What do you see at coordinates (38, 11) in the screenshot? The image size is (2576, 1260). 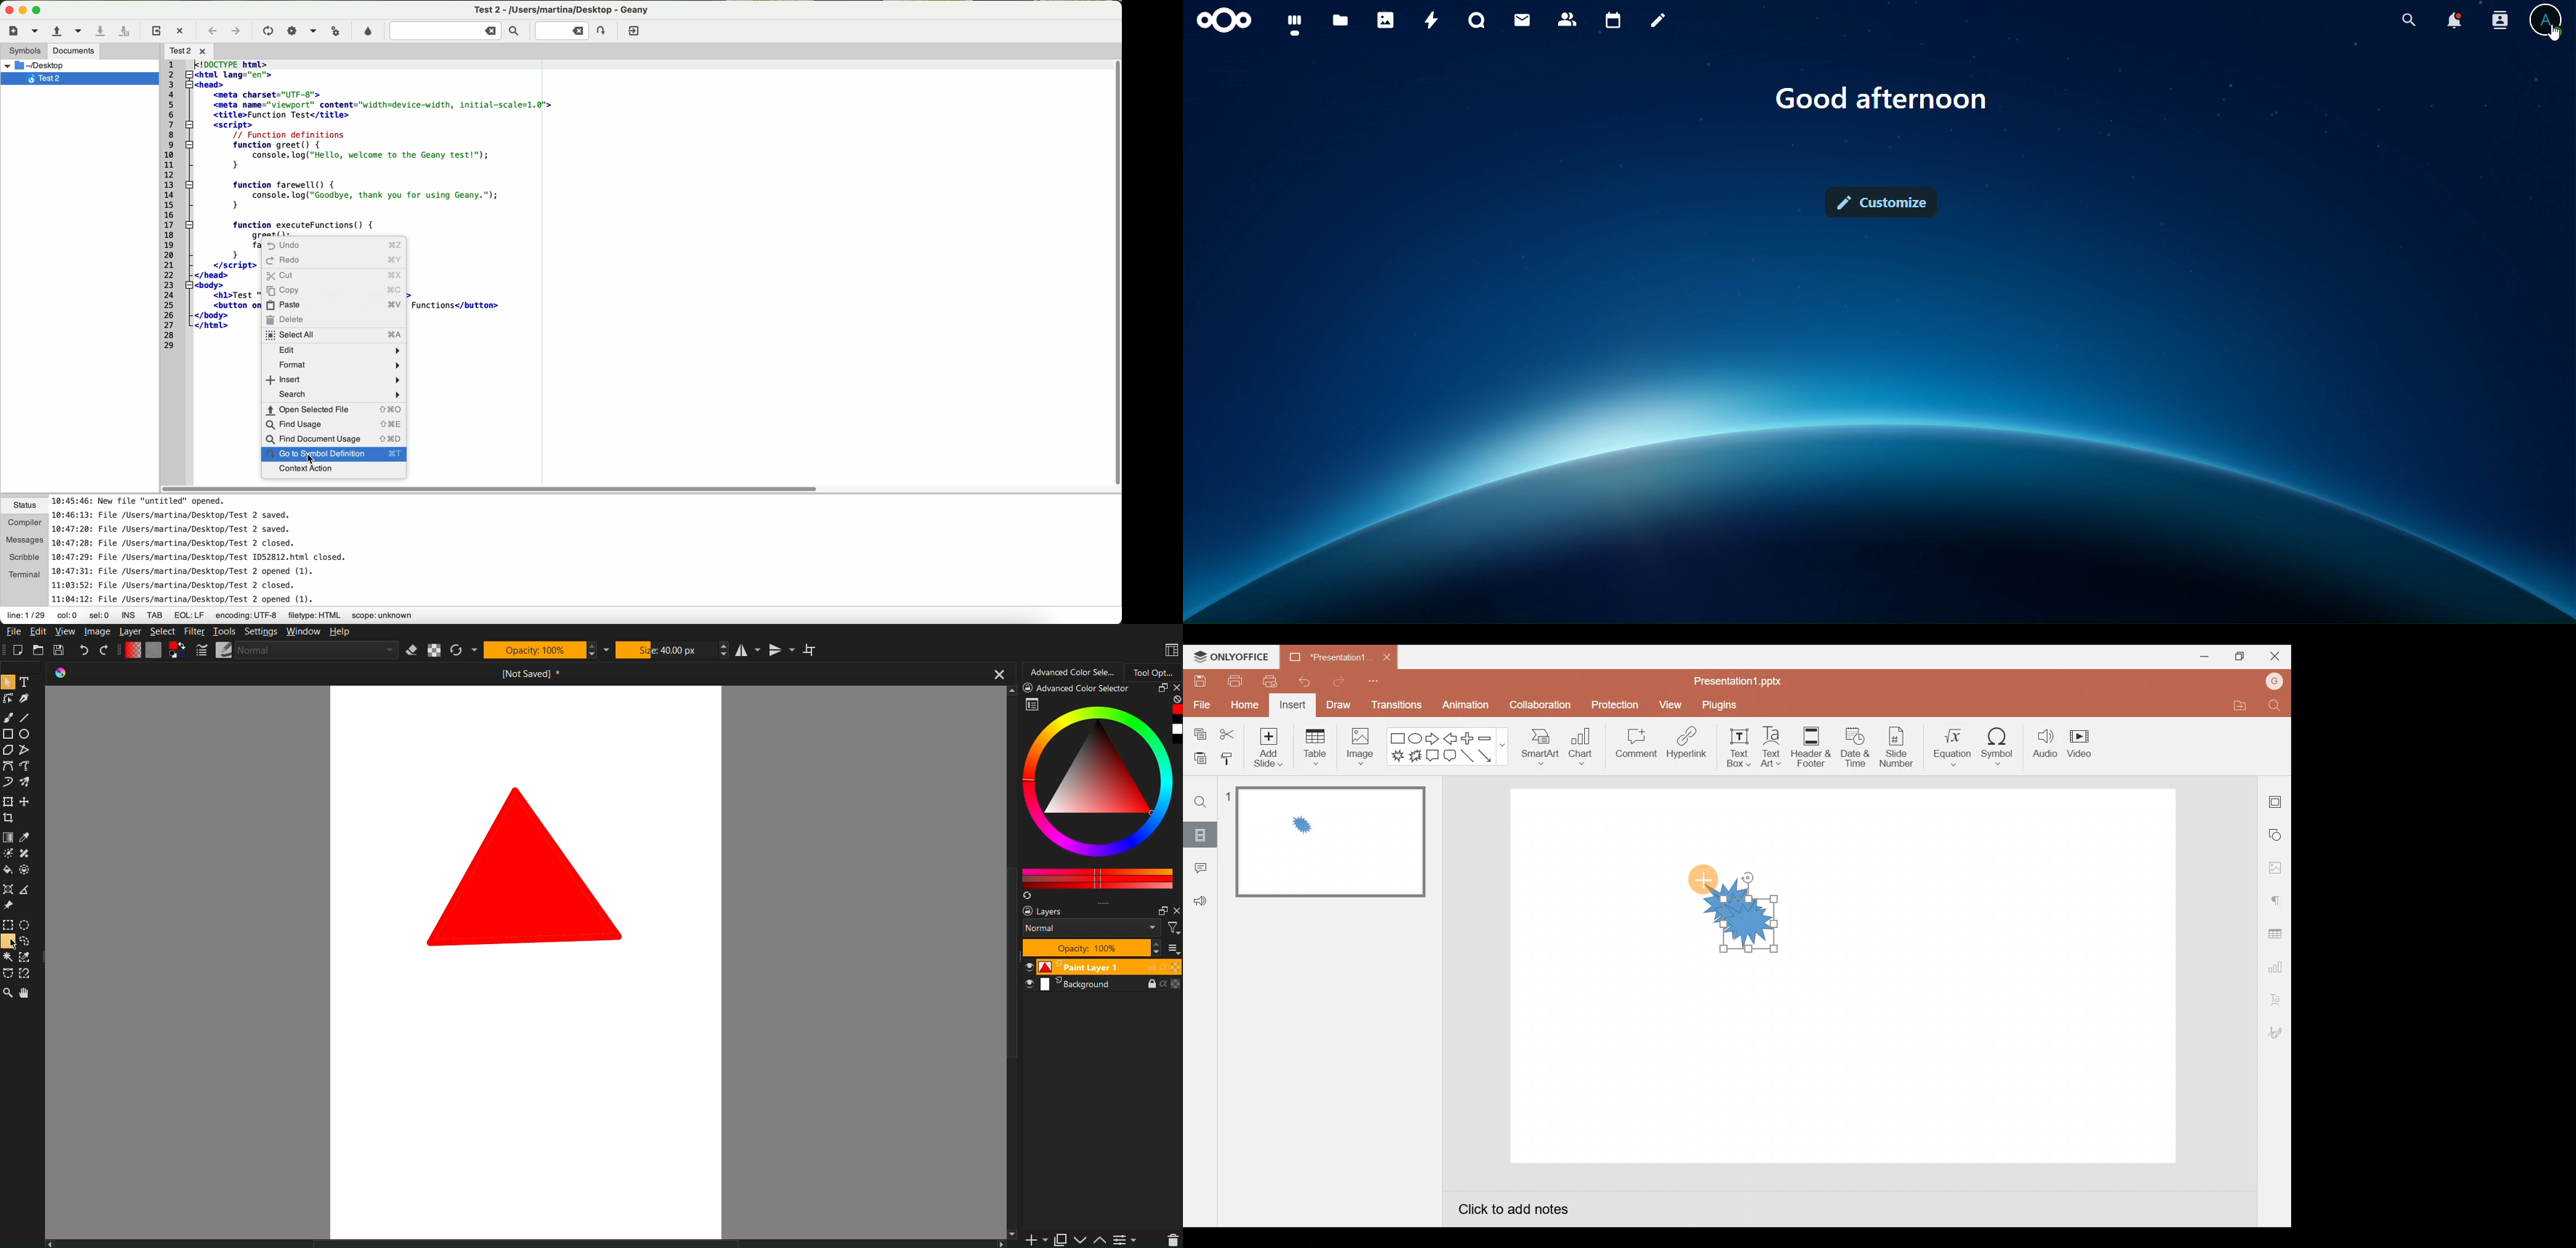 I see `maximize` at bounding box center [38, 11].